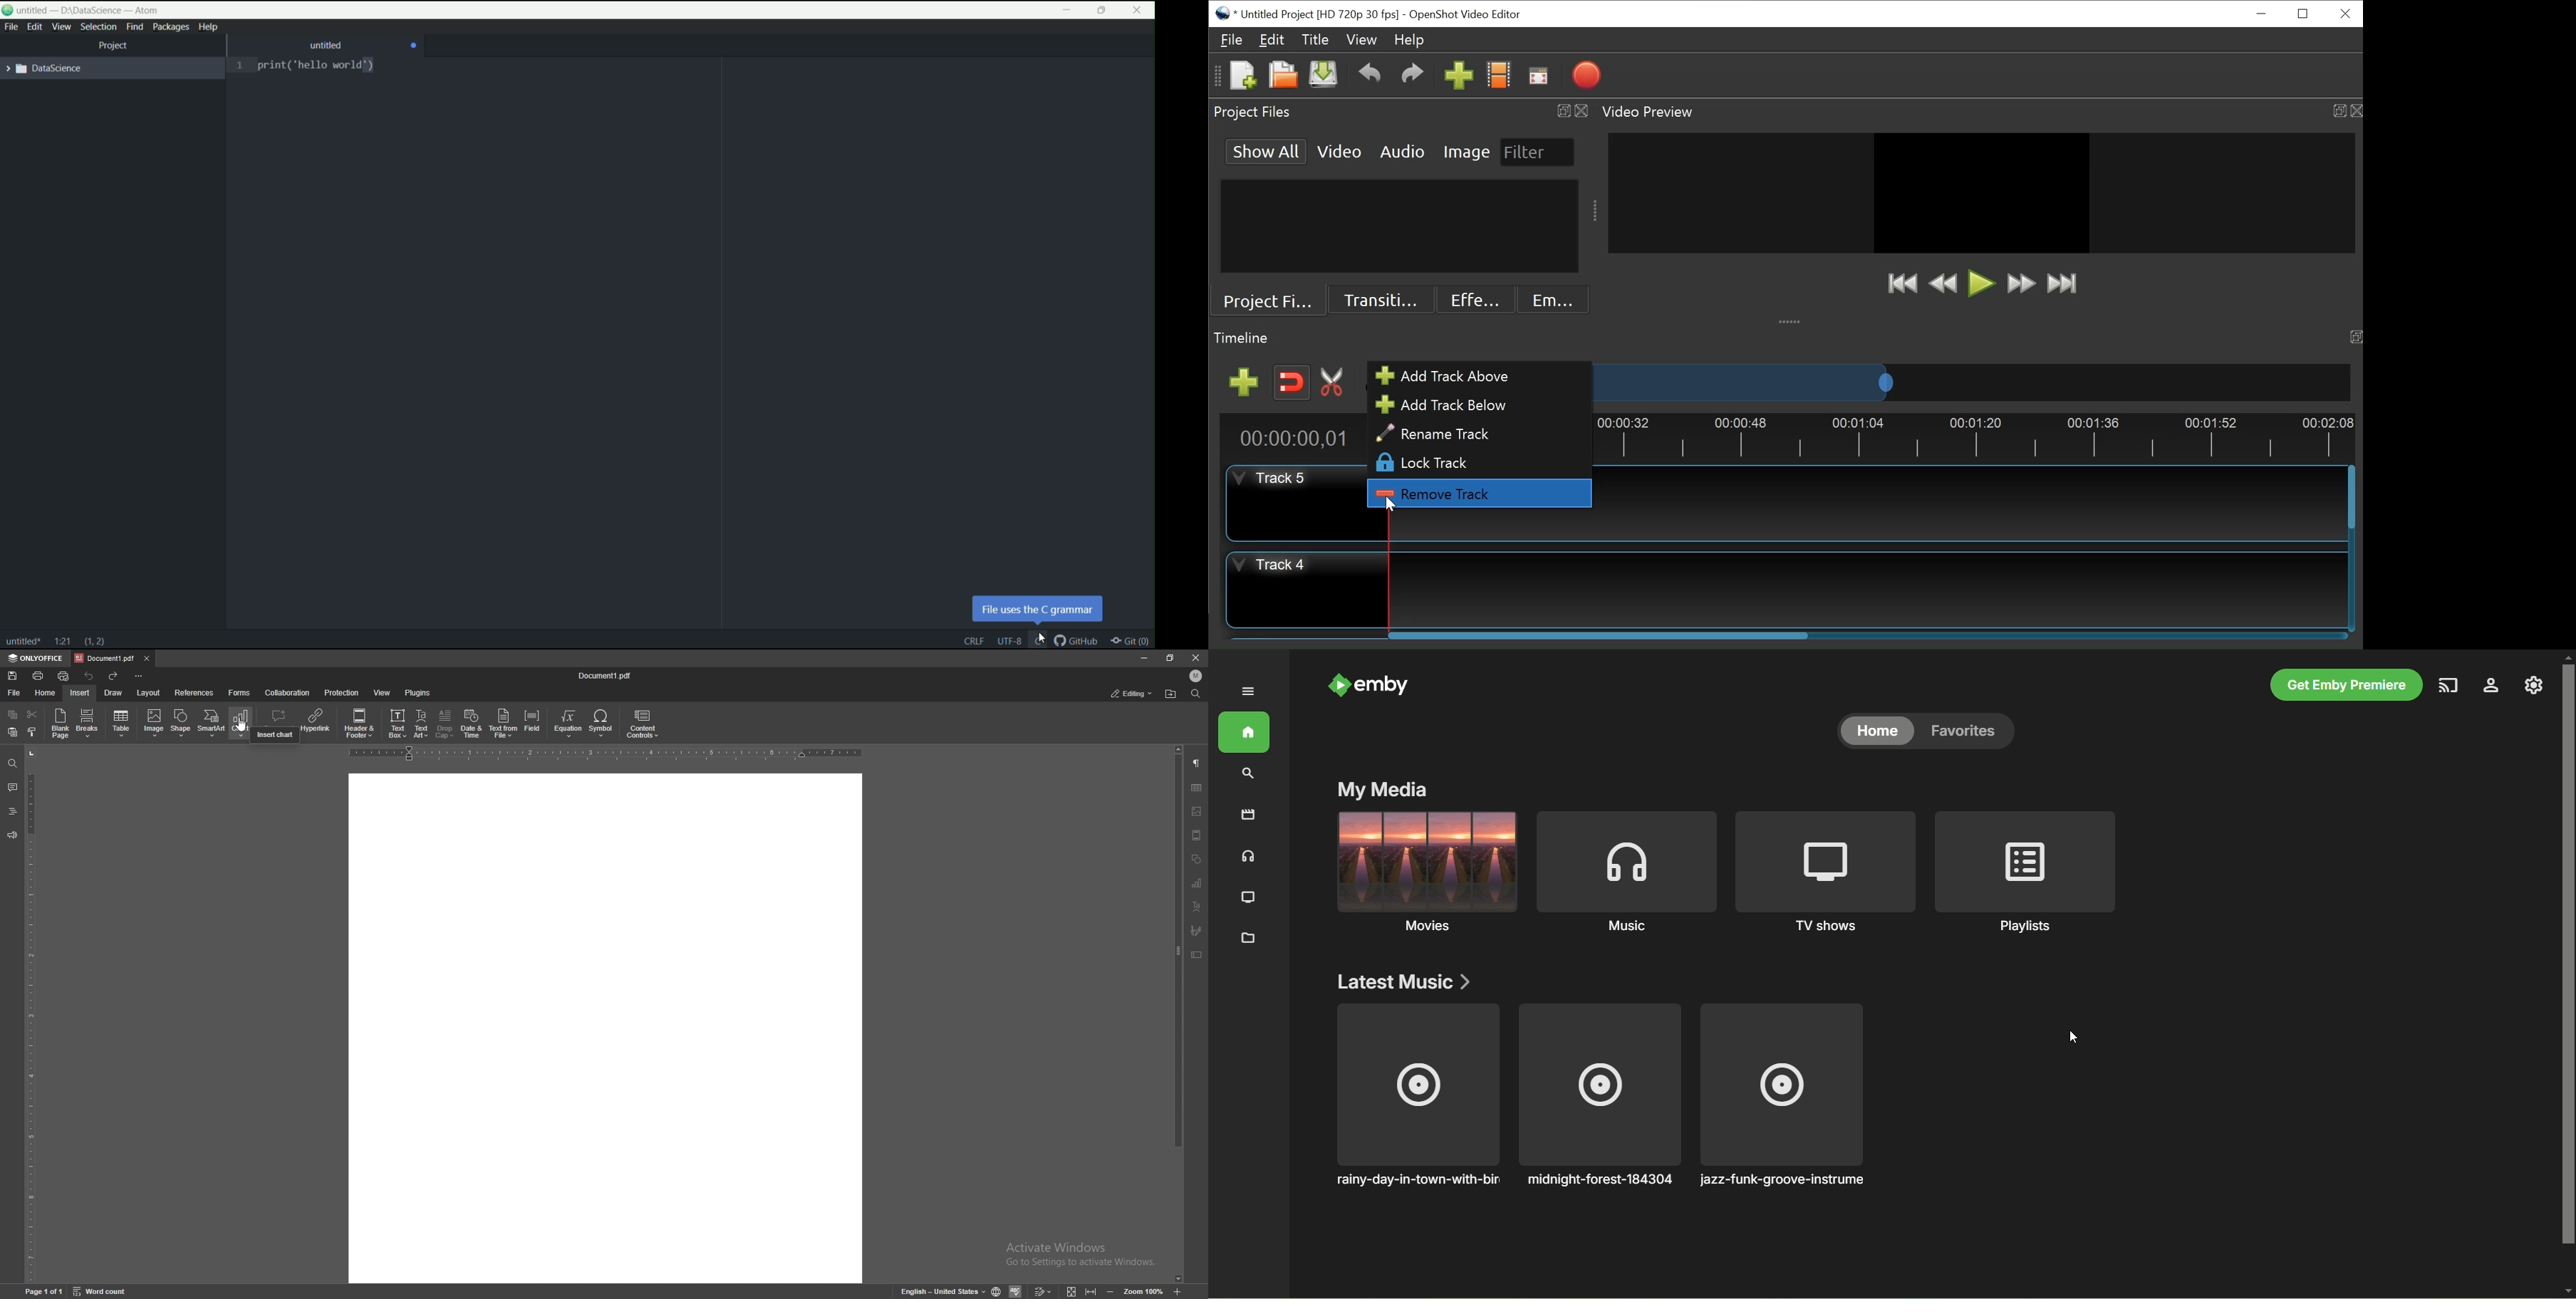  What do you see at coordinates (1232, 40) in the screenshot?
I see `File` at bounding box center [1232, 40].